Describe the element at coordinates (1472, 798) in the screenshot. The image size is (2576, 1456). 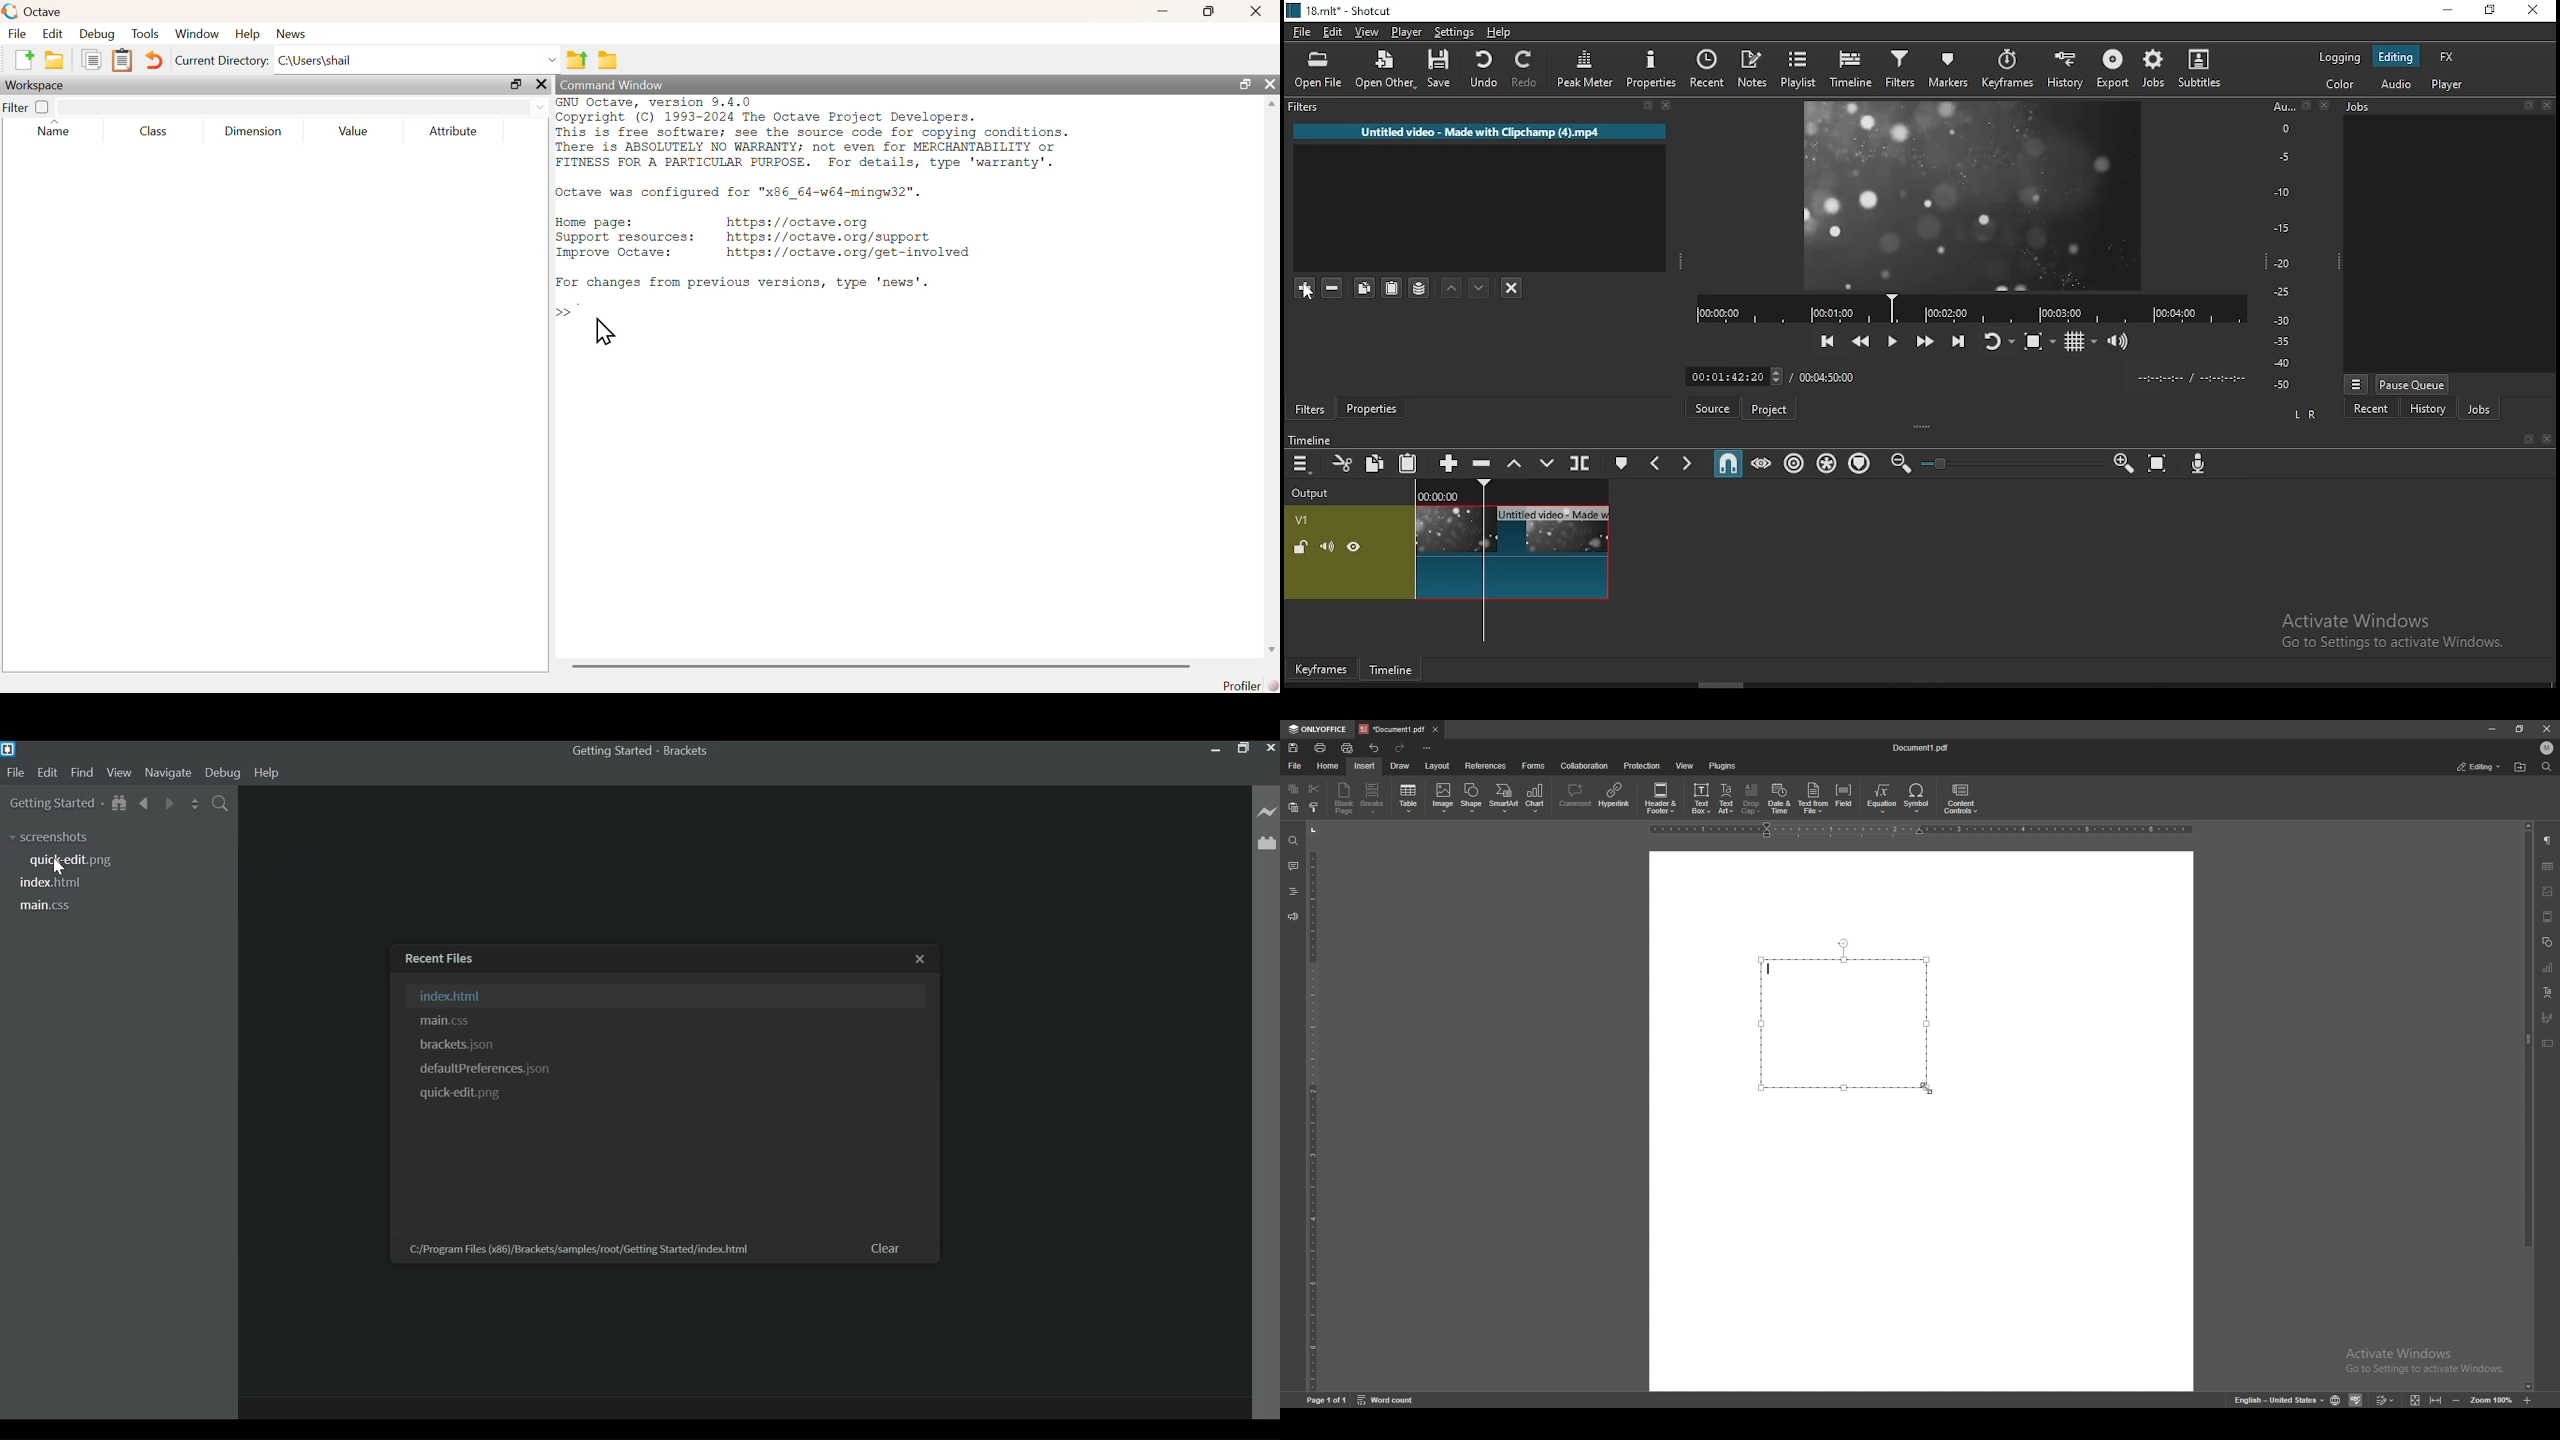
I see `shape` at that location.